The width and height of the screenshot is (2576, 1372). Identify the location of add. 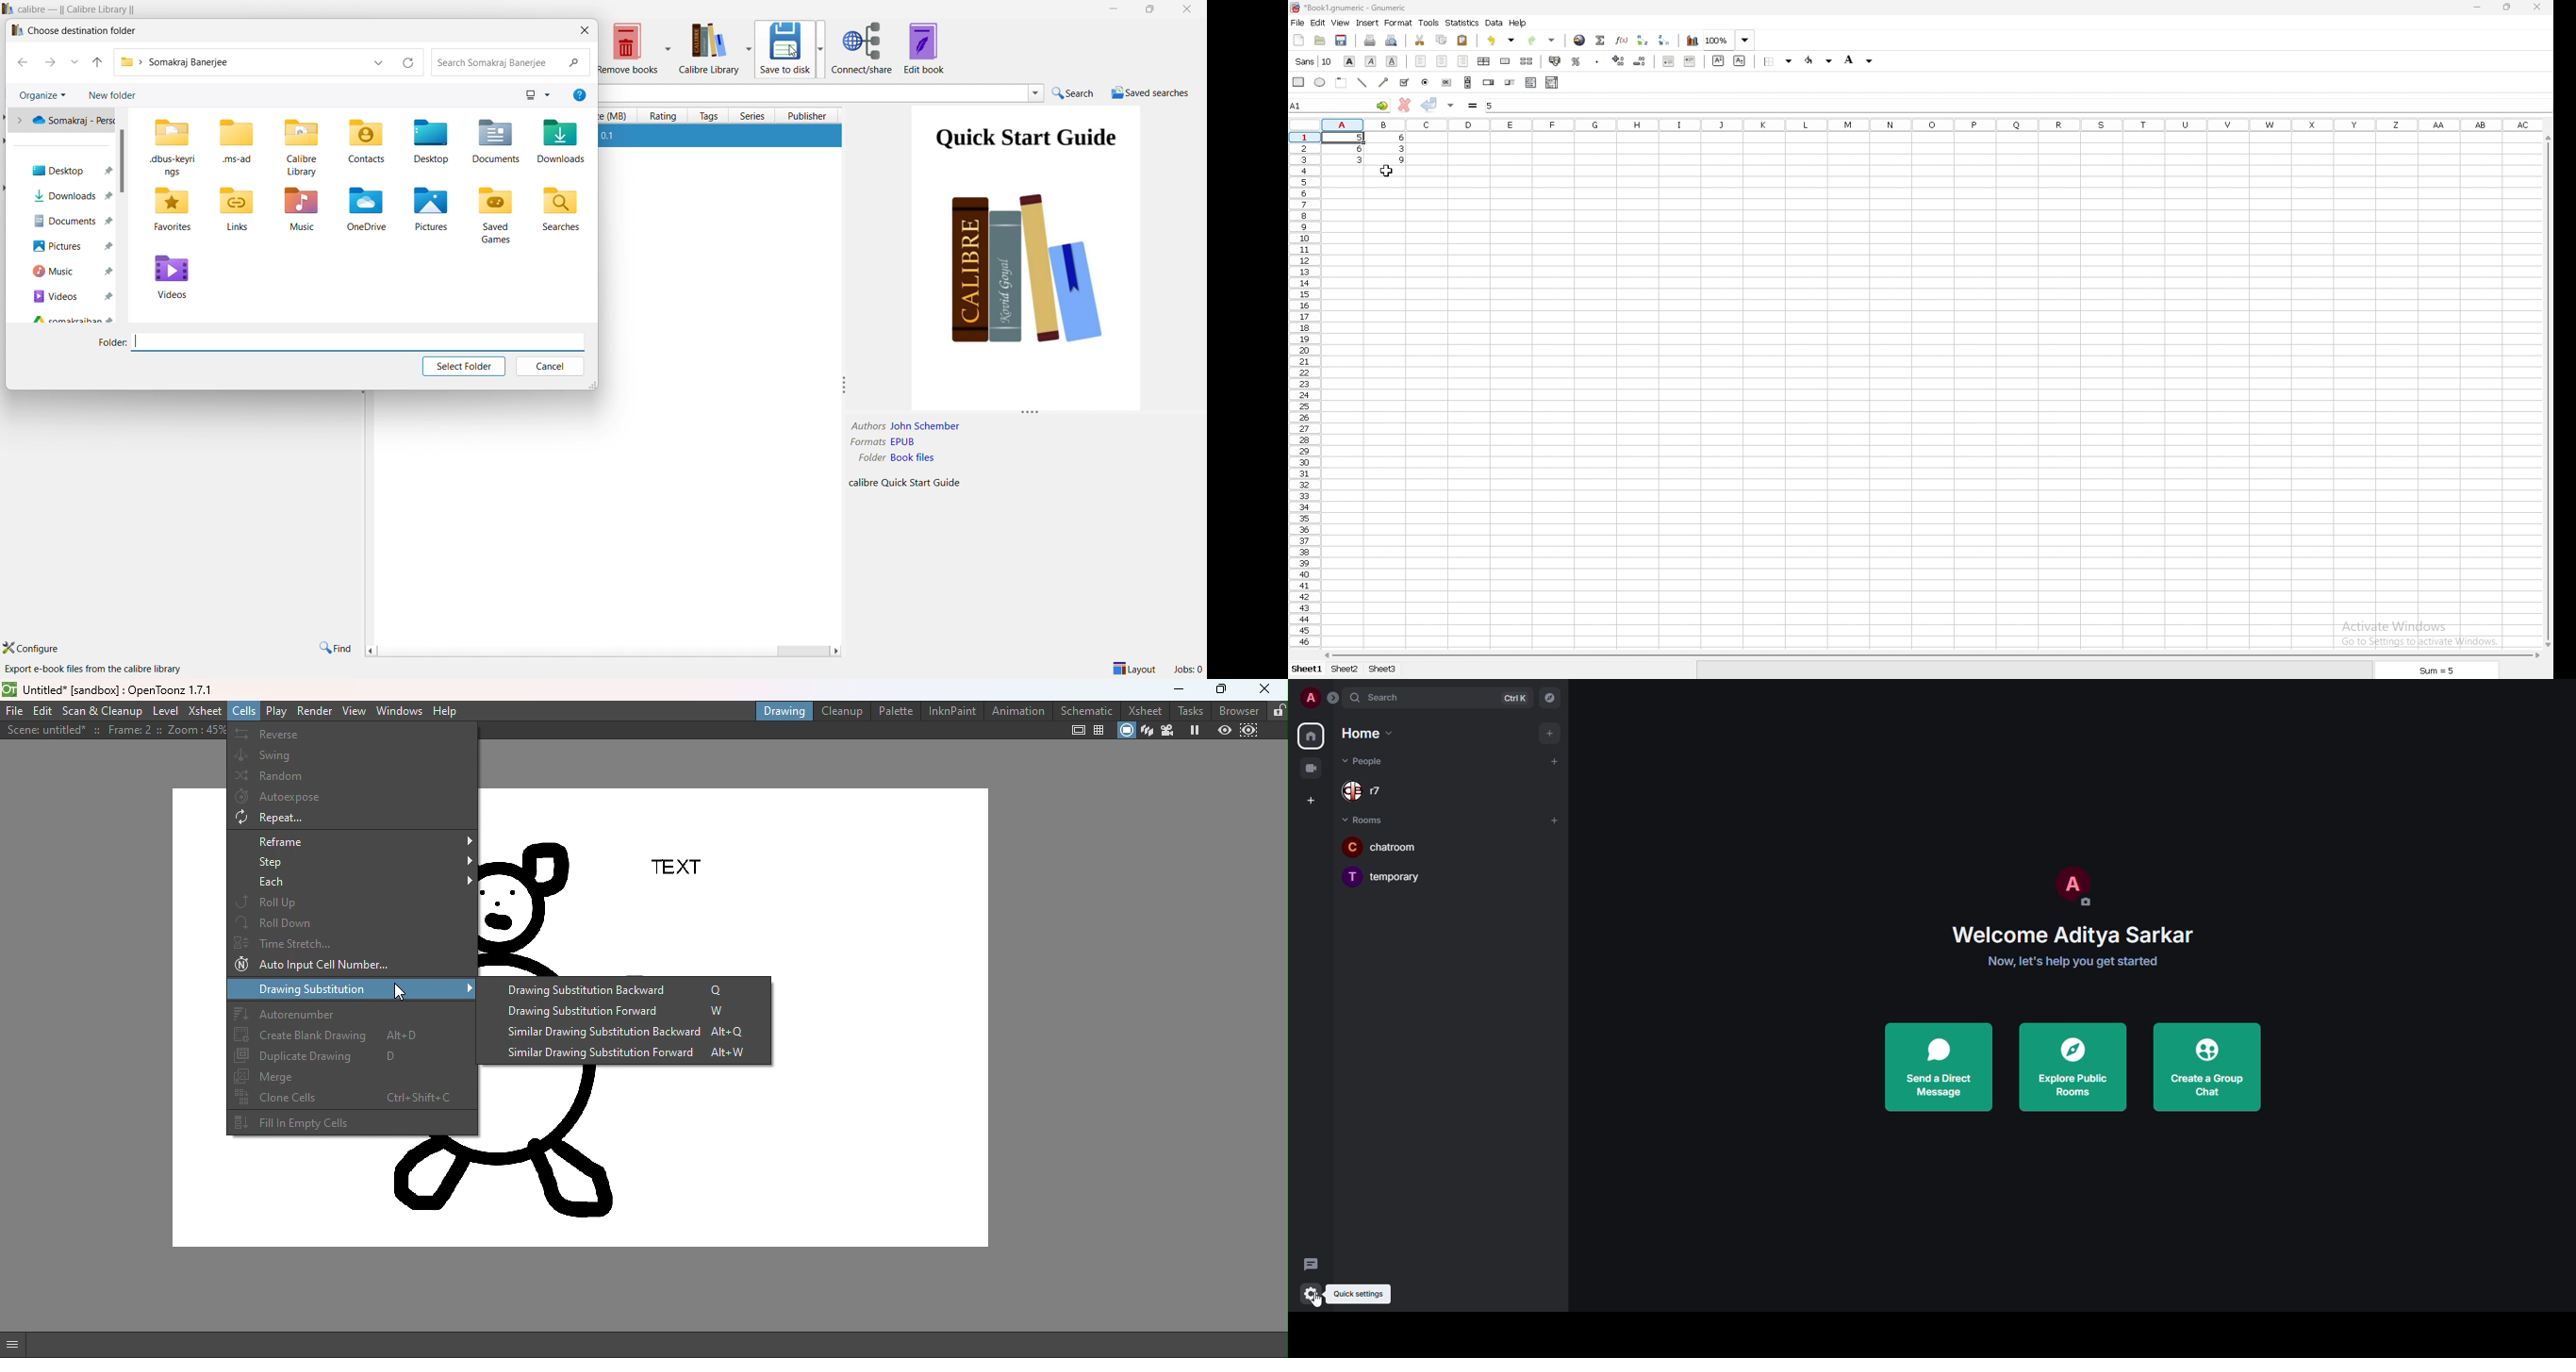
(1548, 733).